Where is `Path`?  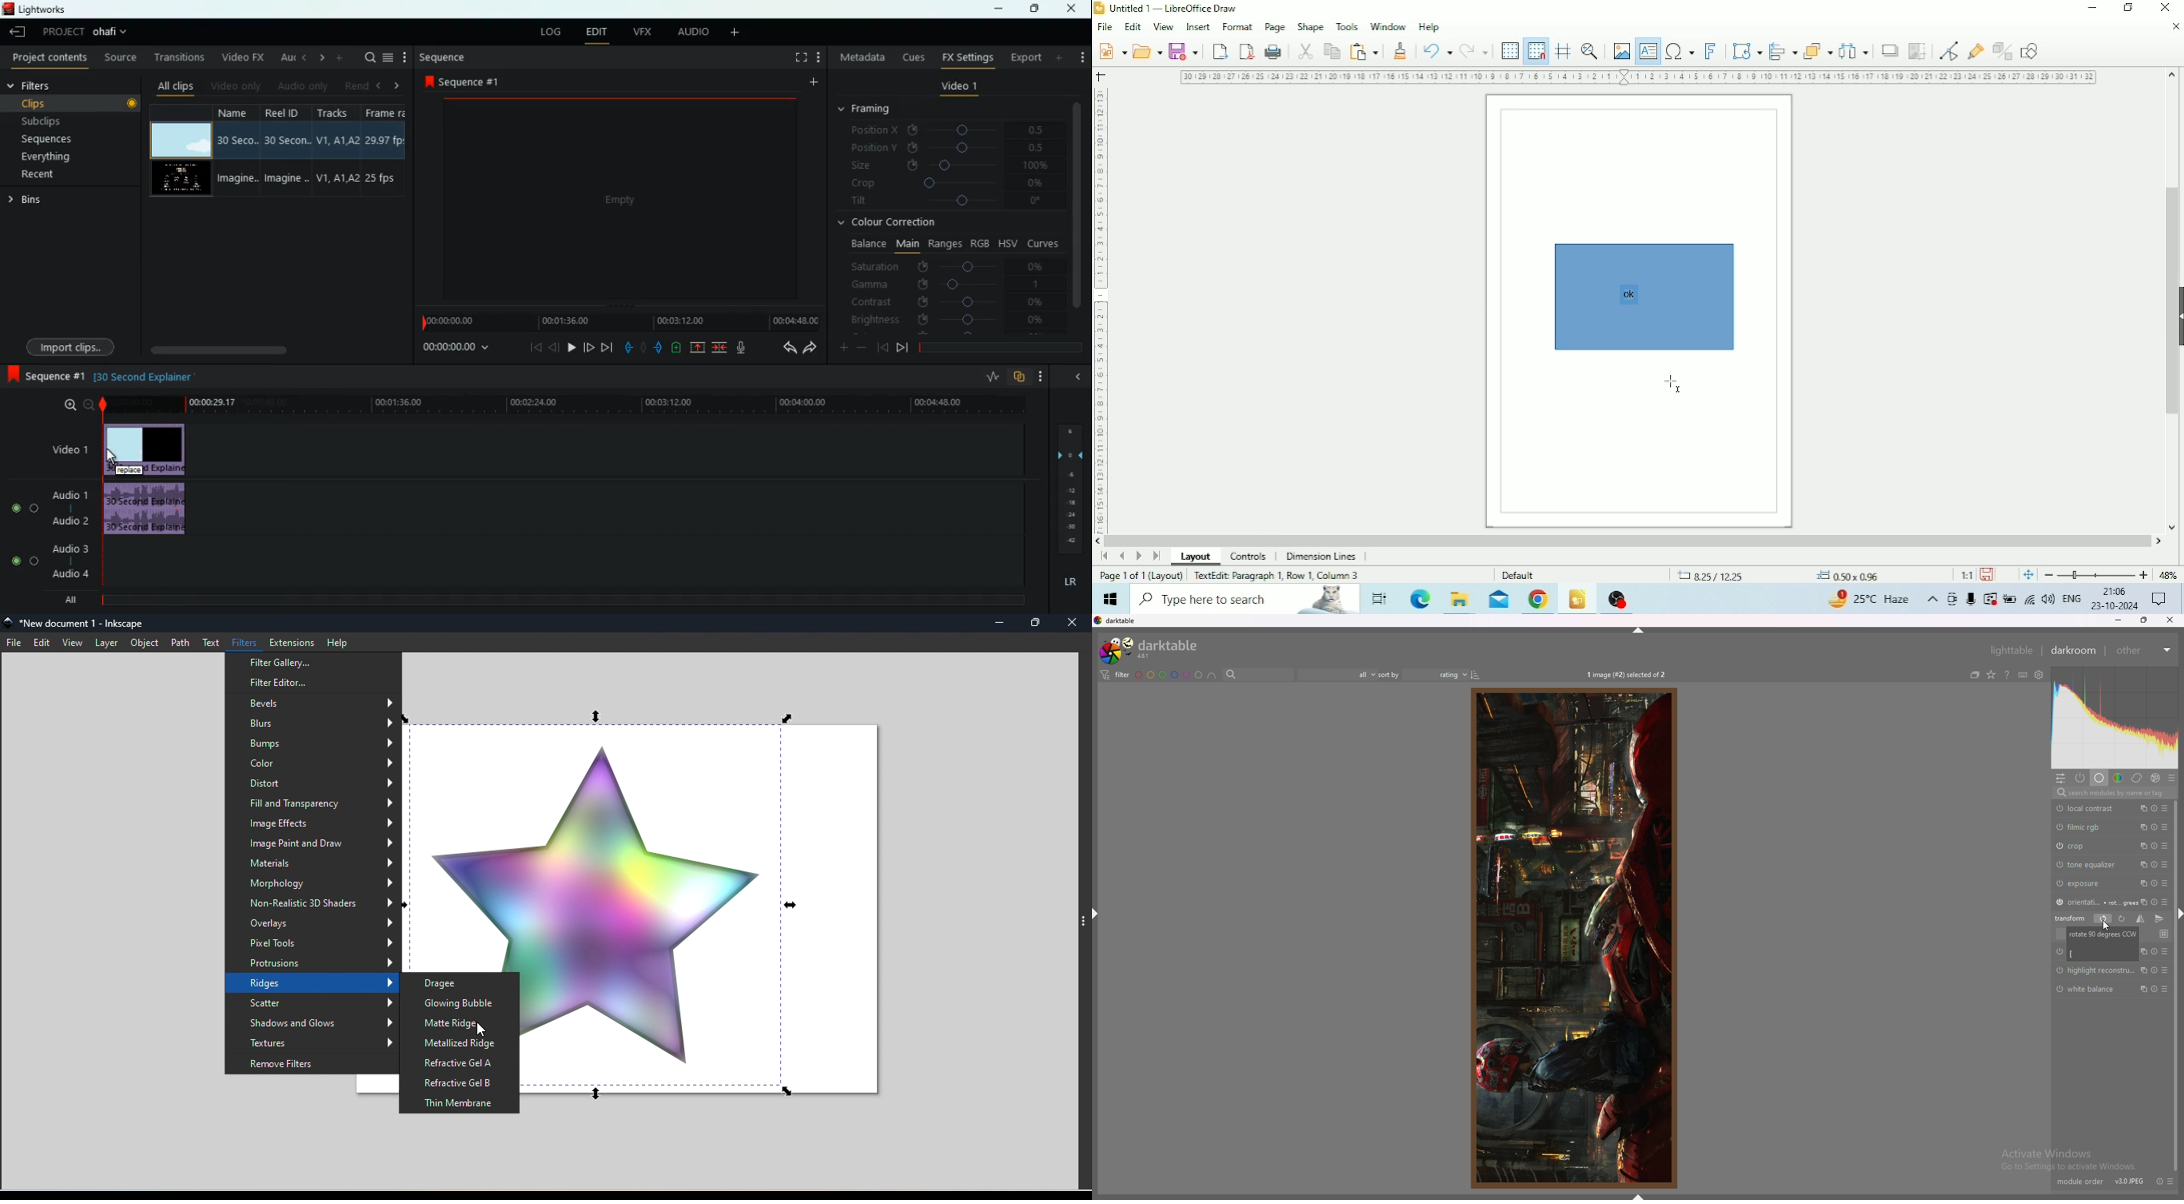 Path is located at coordinates (182, 644).